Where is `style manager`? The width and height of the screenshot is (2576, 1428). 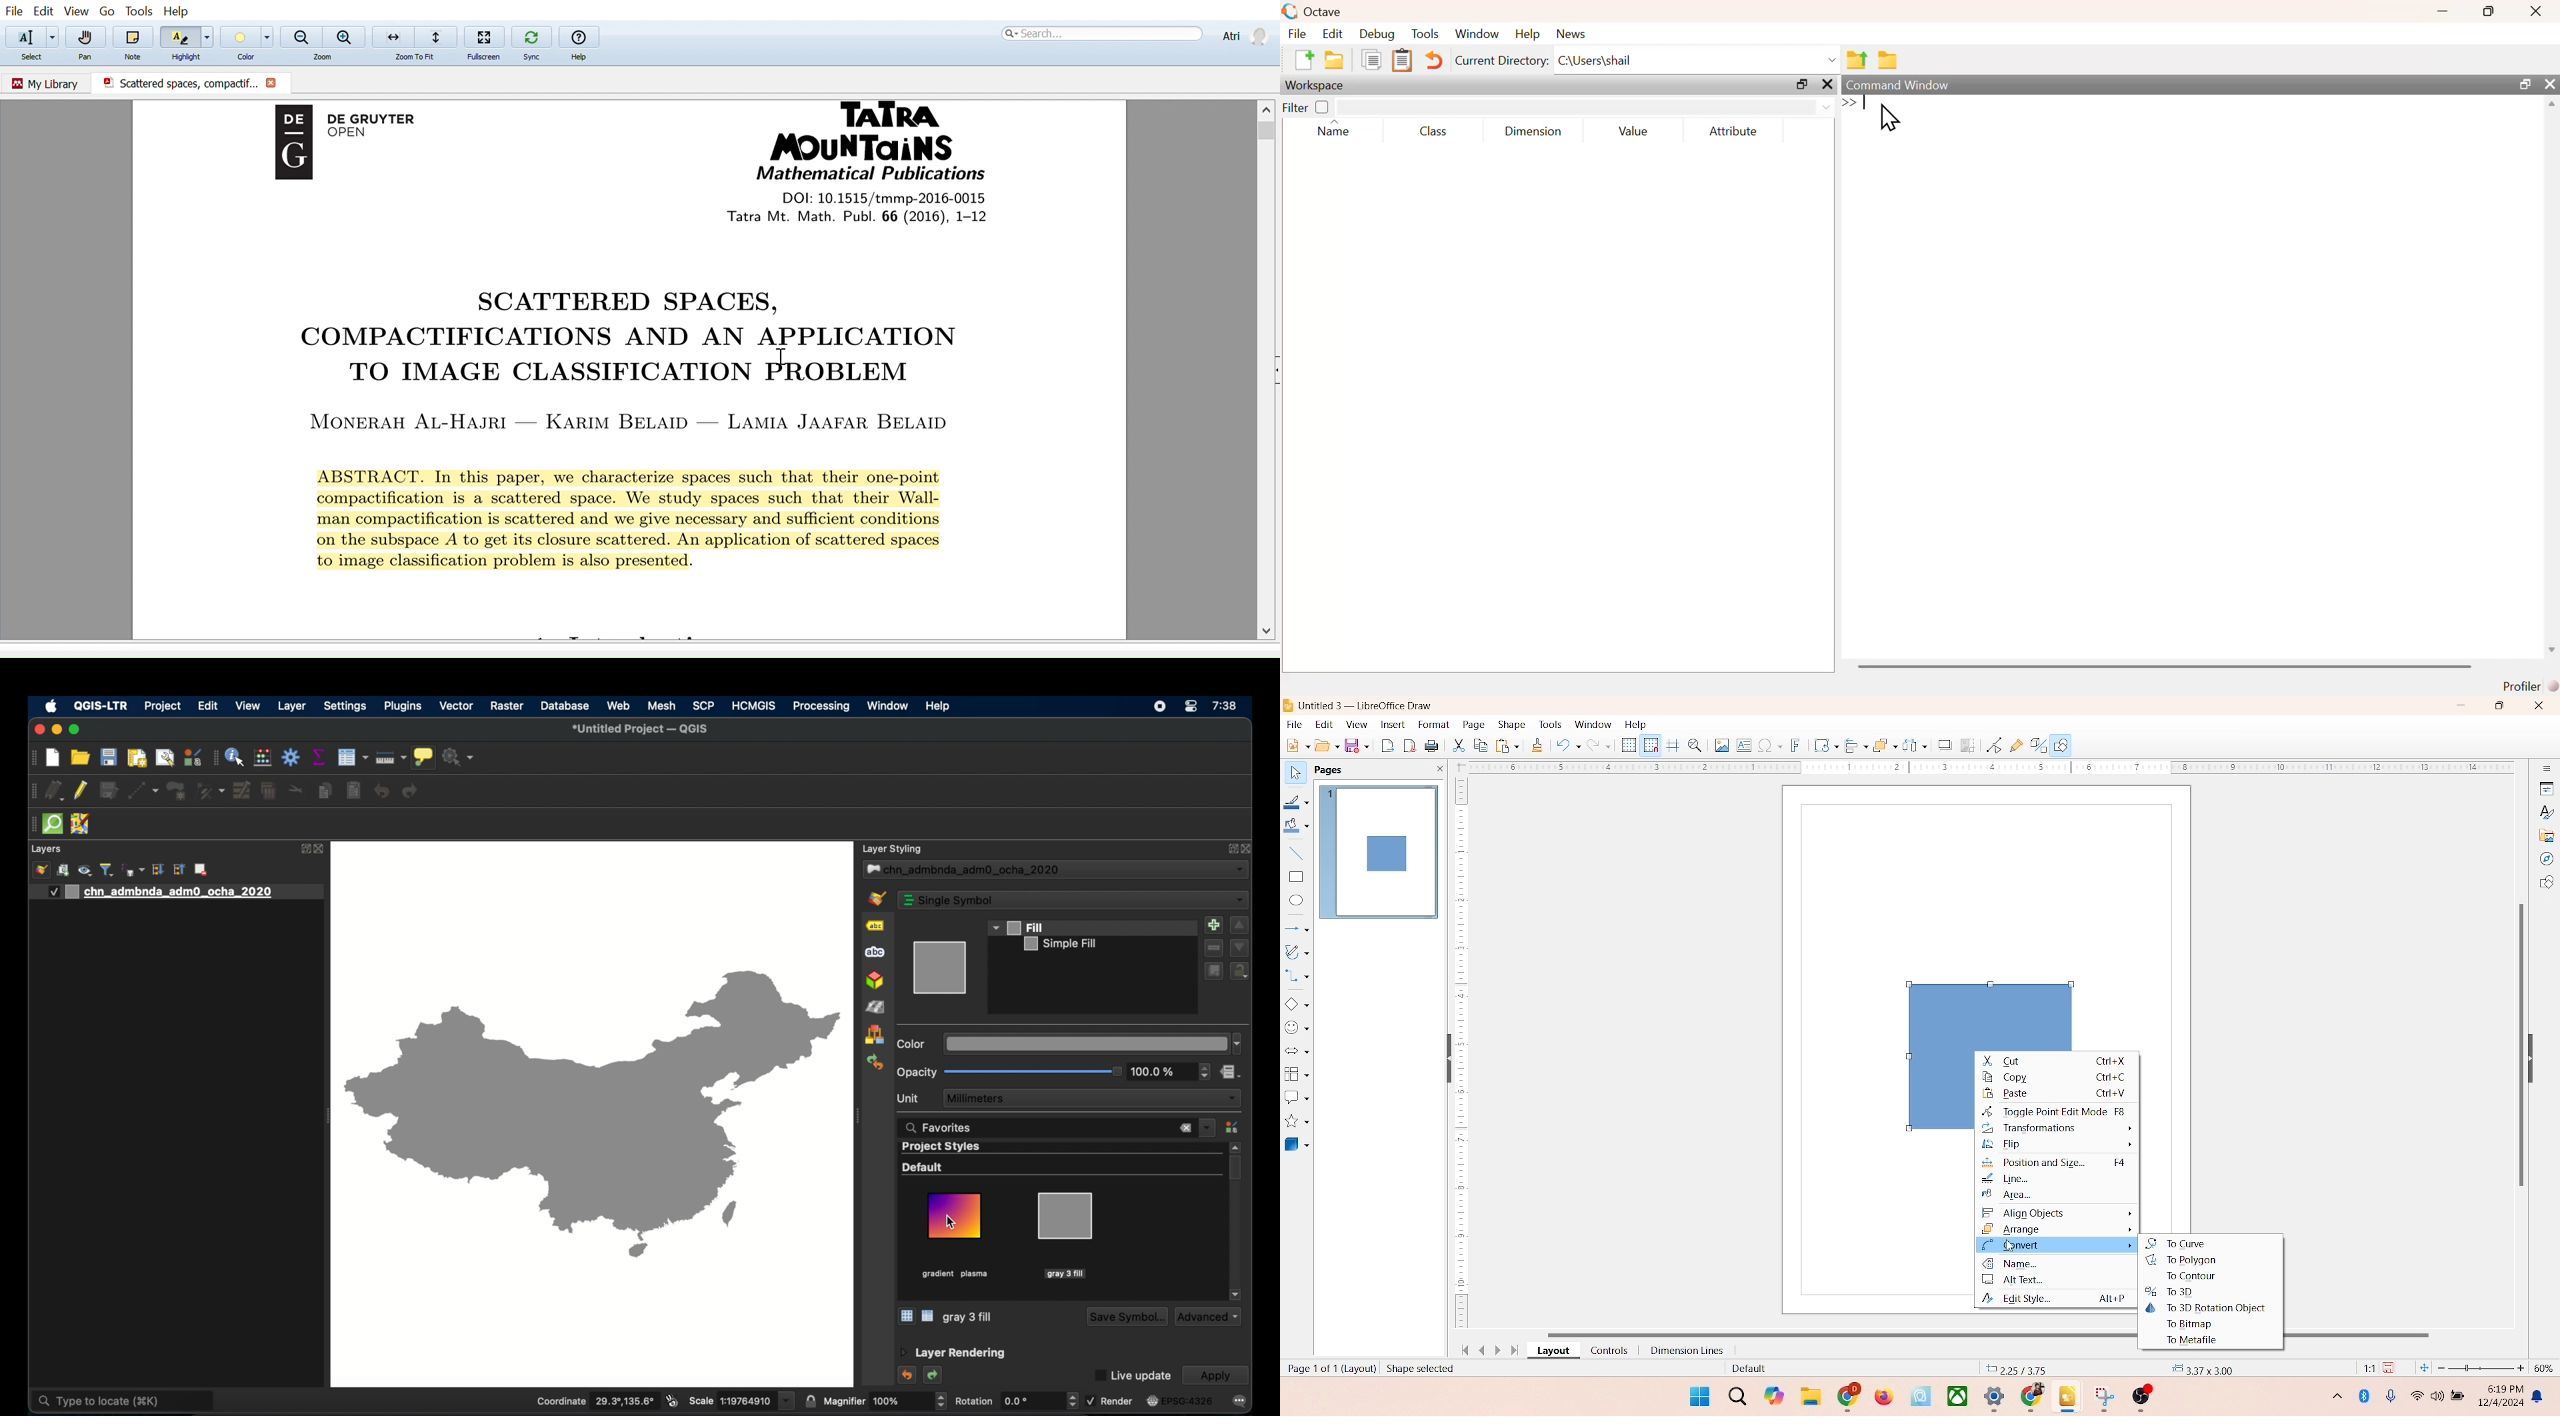 style manager is located at coordinates (193, 757).